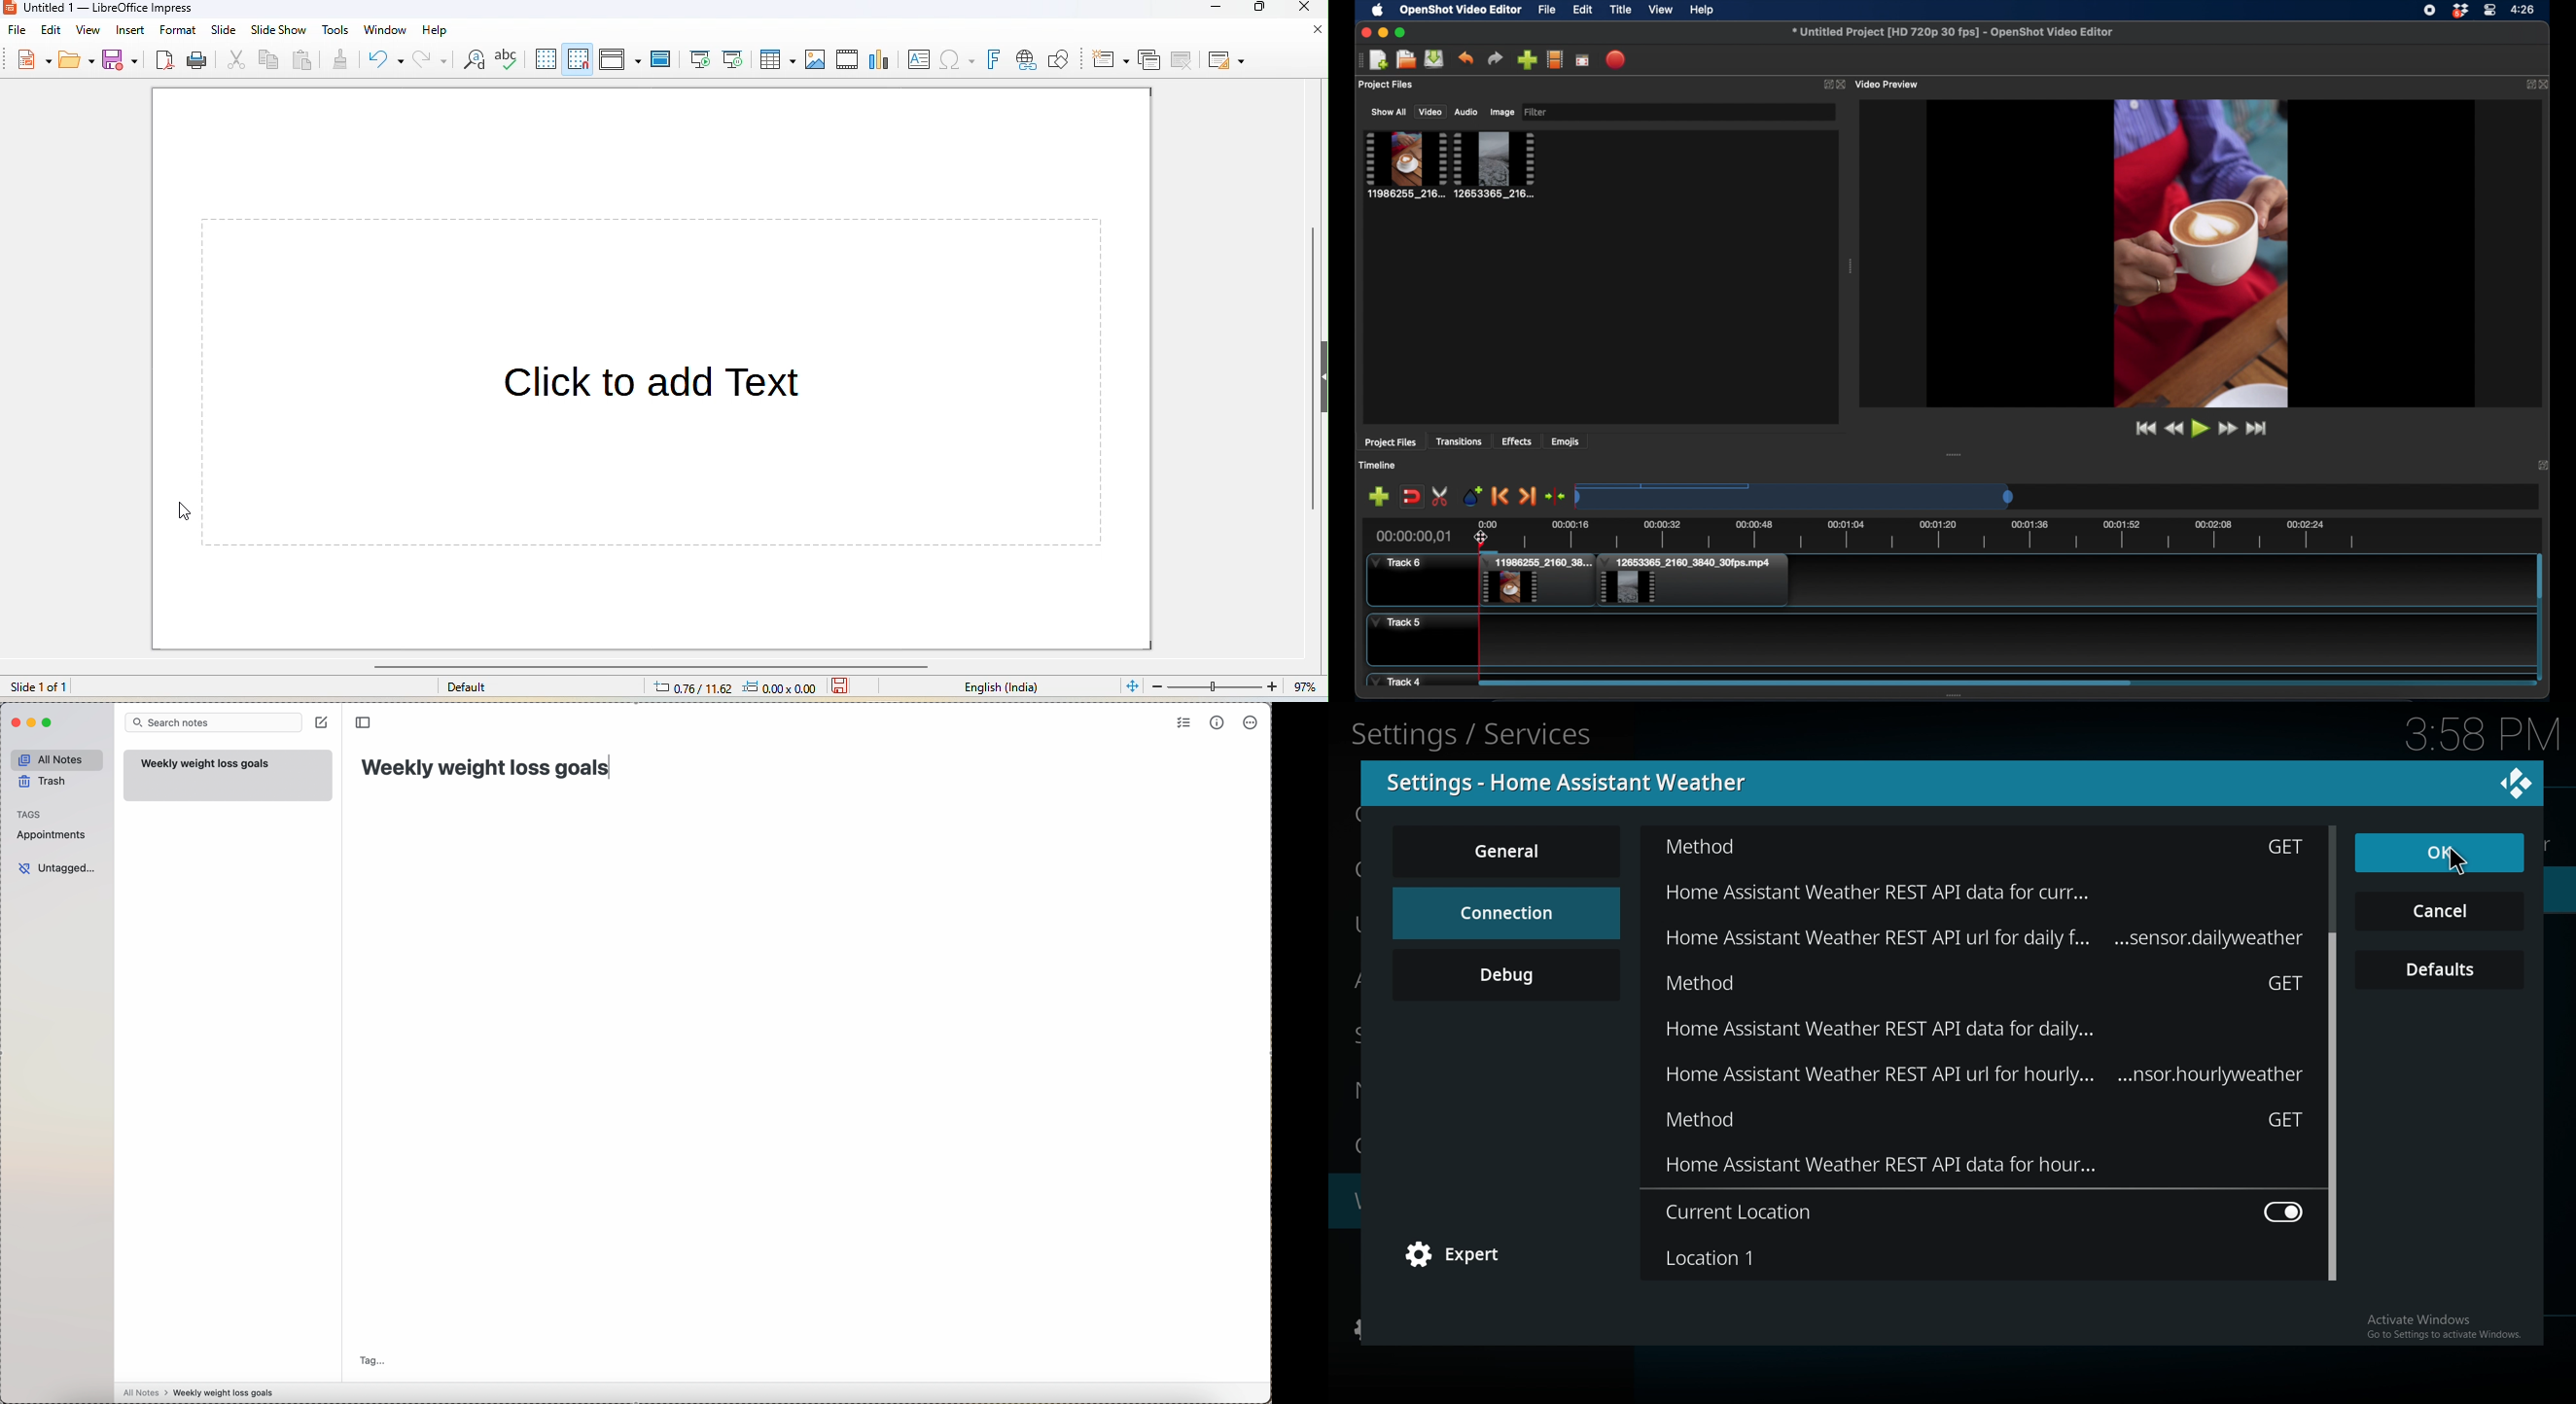 The width and height of the screenshot is (2576, 1428). What do you see at coordinates (1382, 32) in the screenshot?
I see `minimize` at bounding box center [1382, 32].